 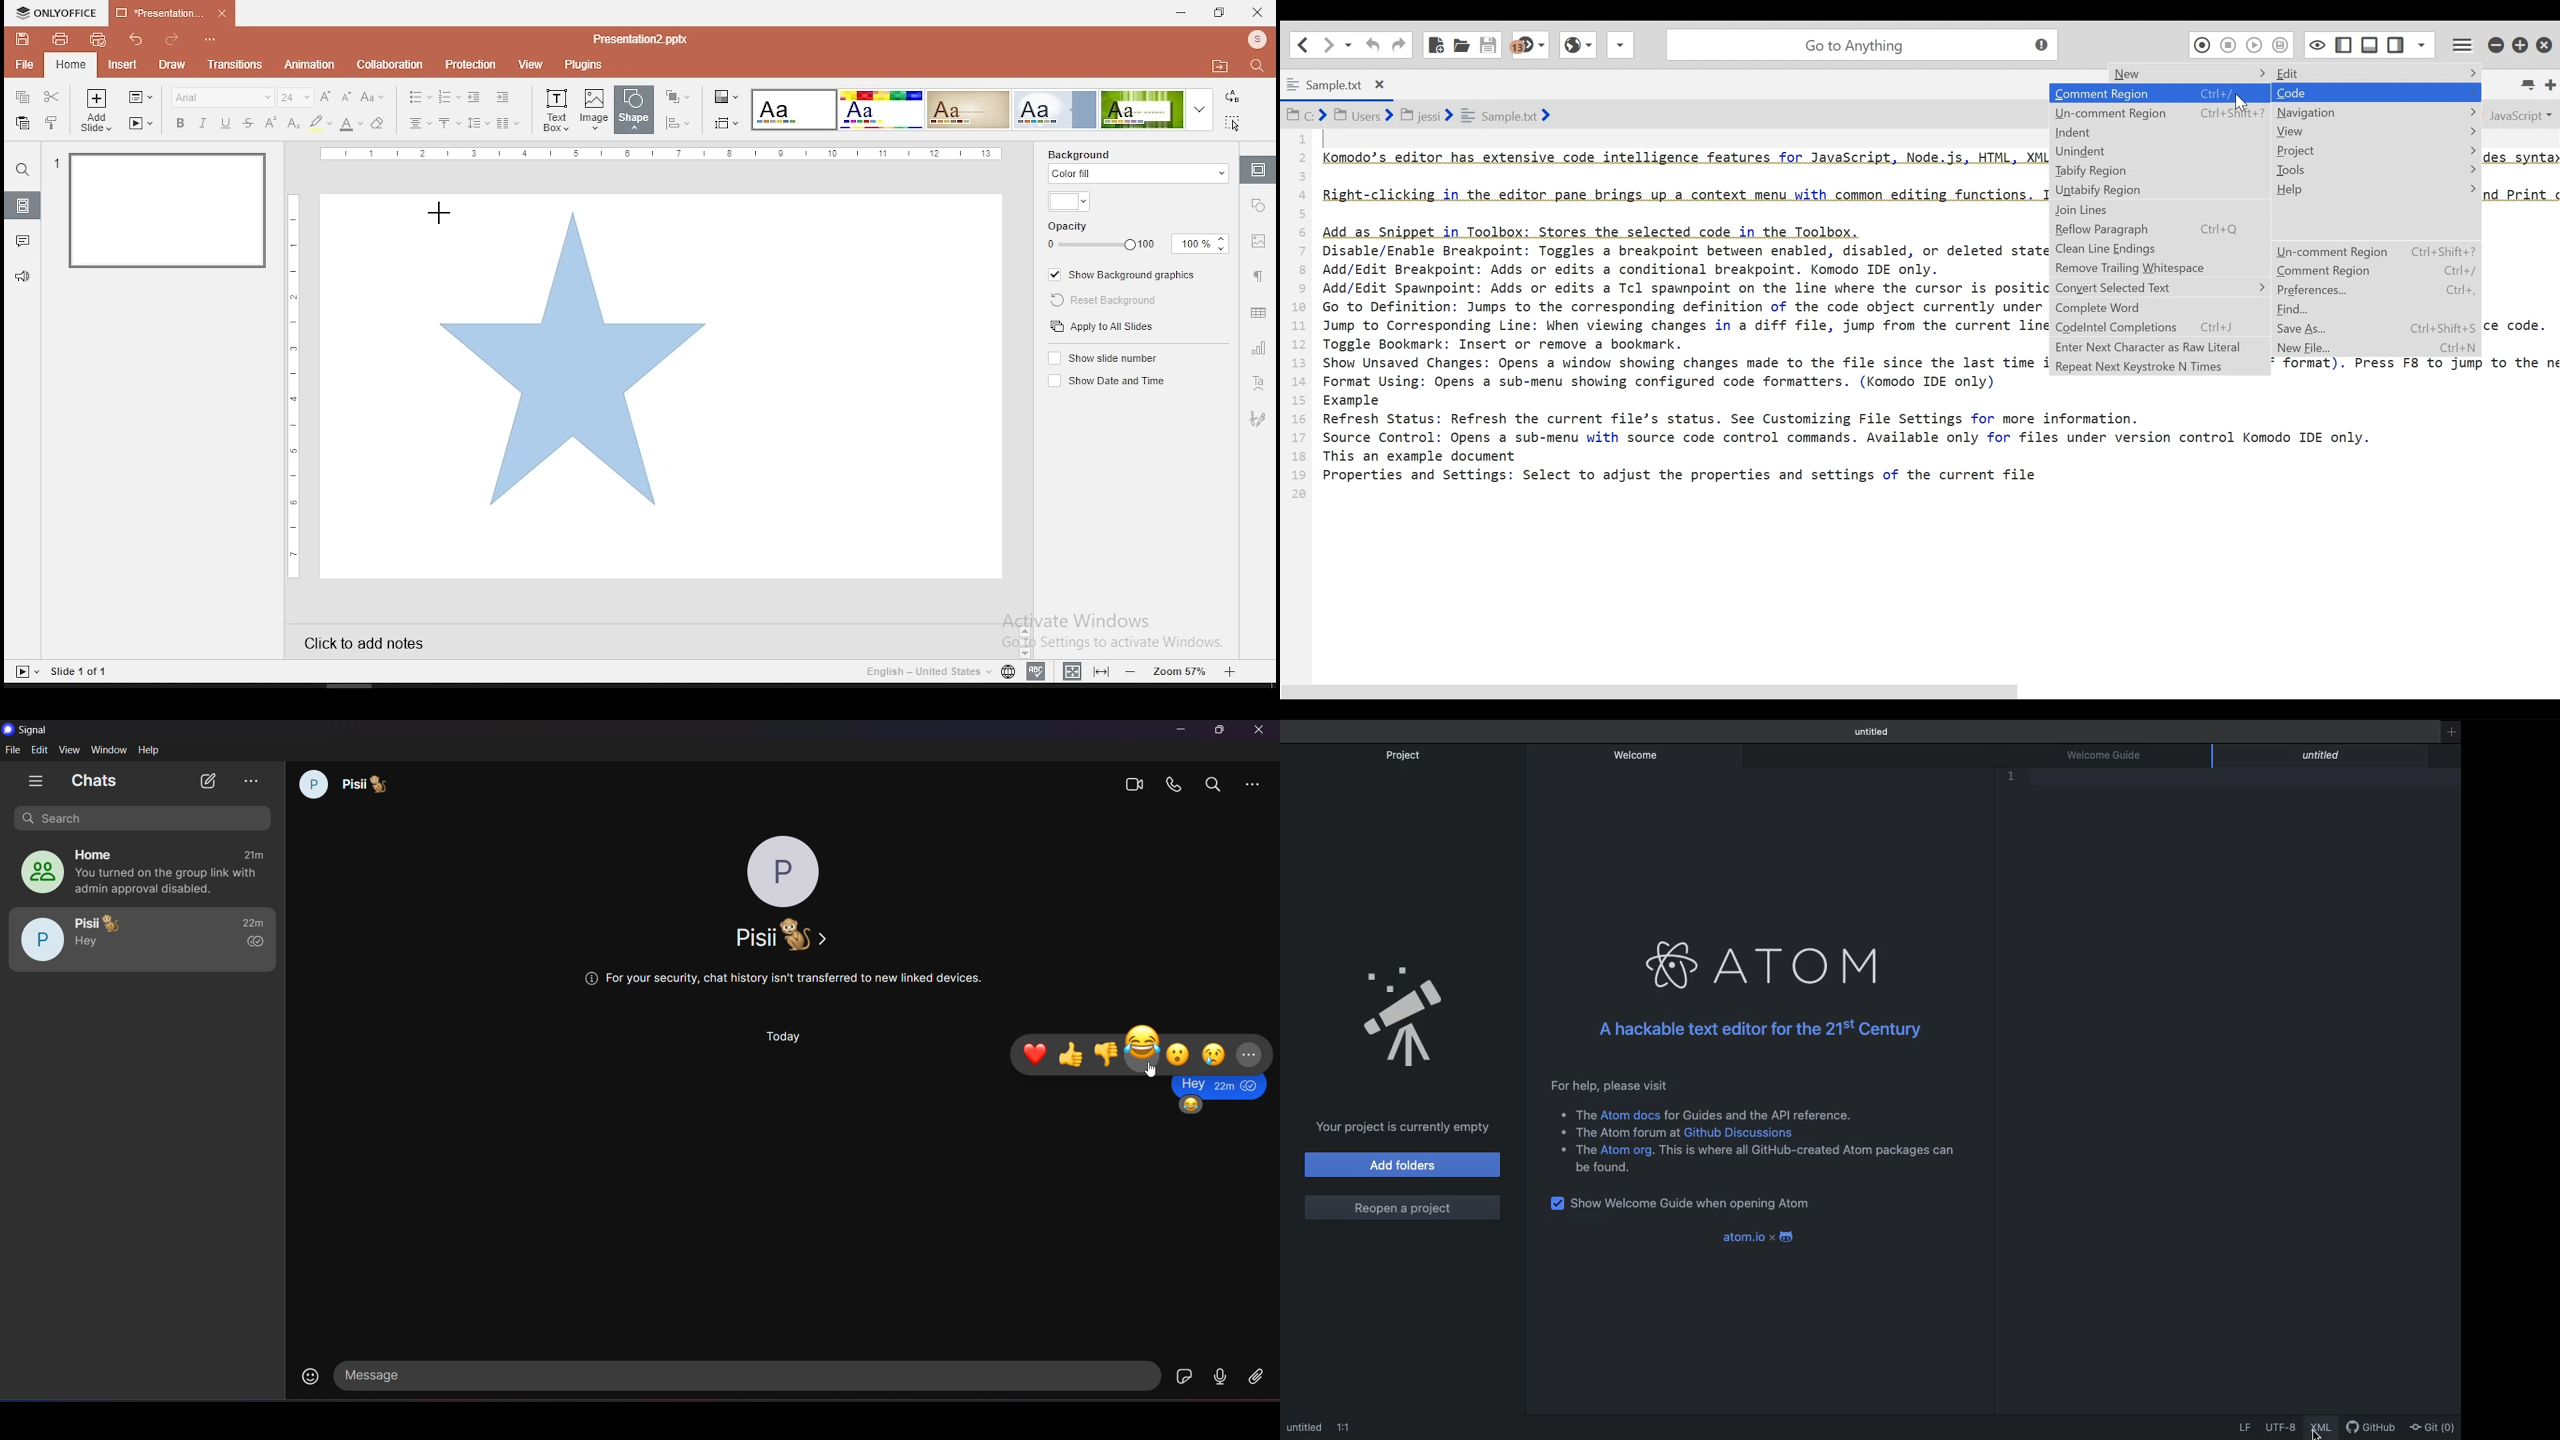 What do you see at coordinates (2159, 328) in the screenshot?
I see `CodeIntel Completions` at bounding box center [2159, 328].